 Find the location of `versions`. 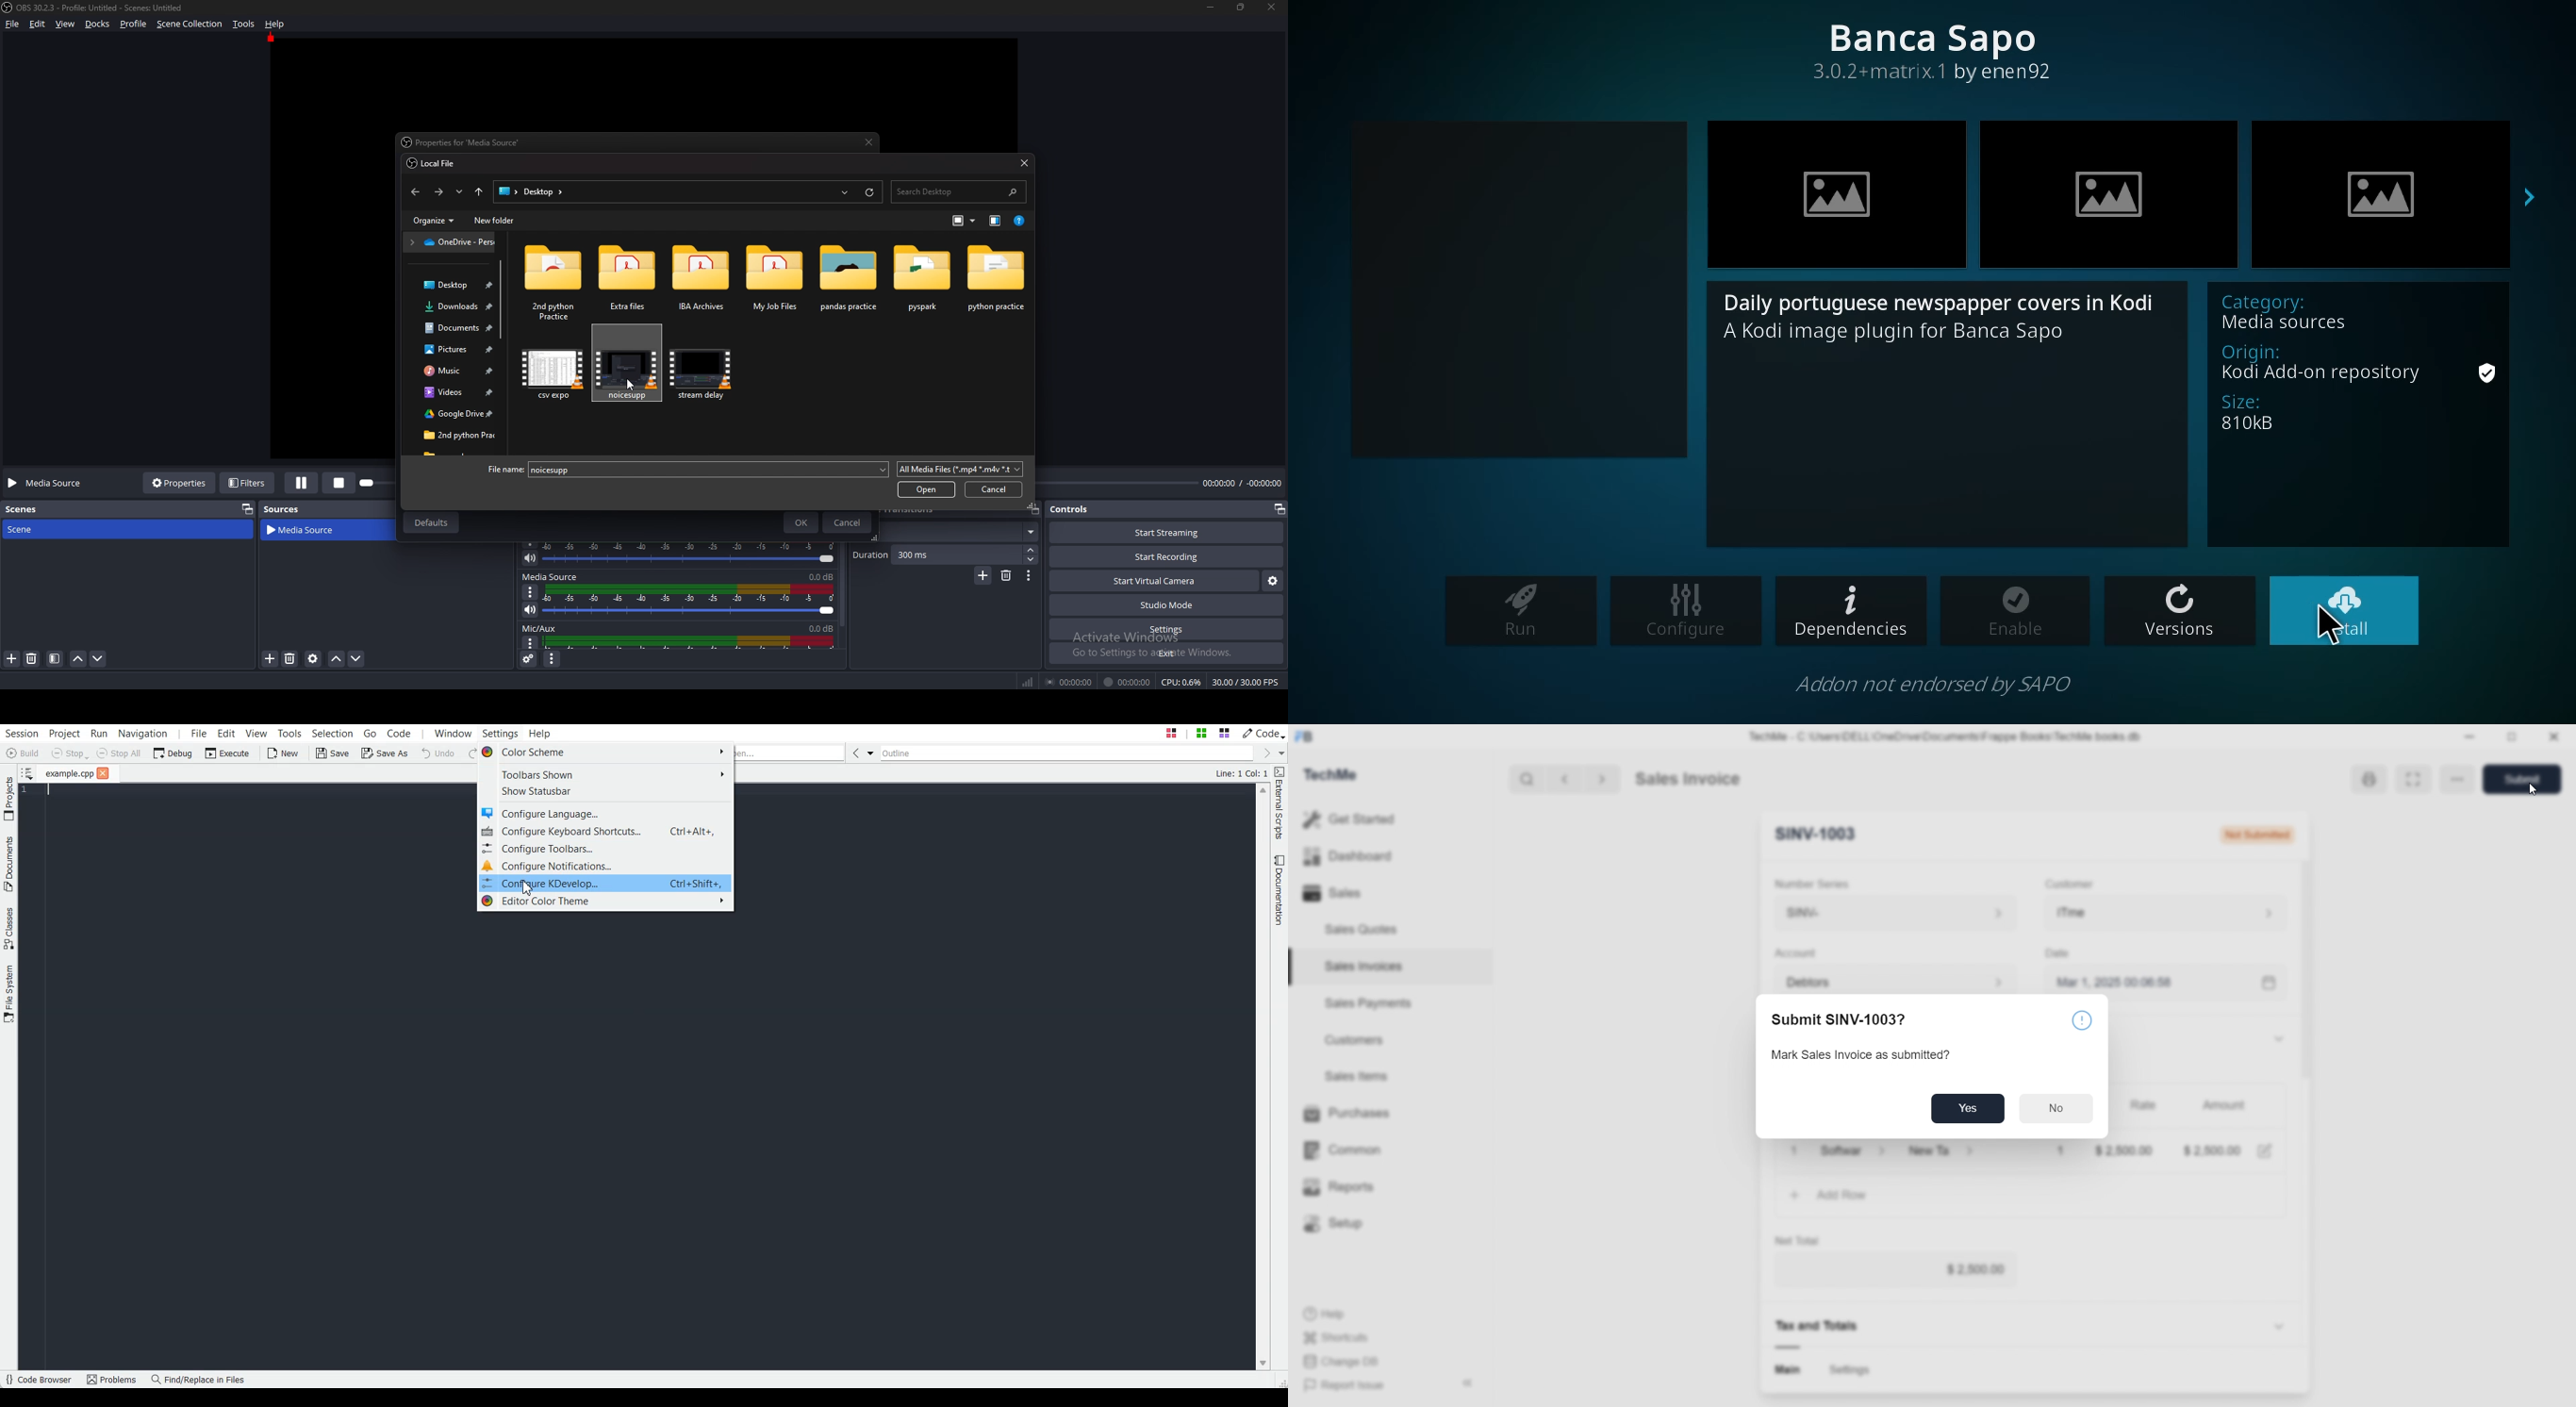

versions is located at coordinates (2179, 610).